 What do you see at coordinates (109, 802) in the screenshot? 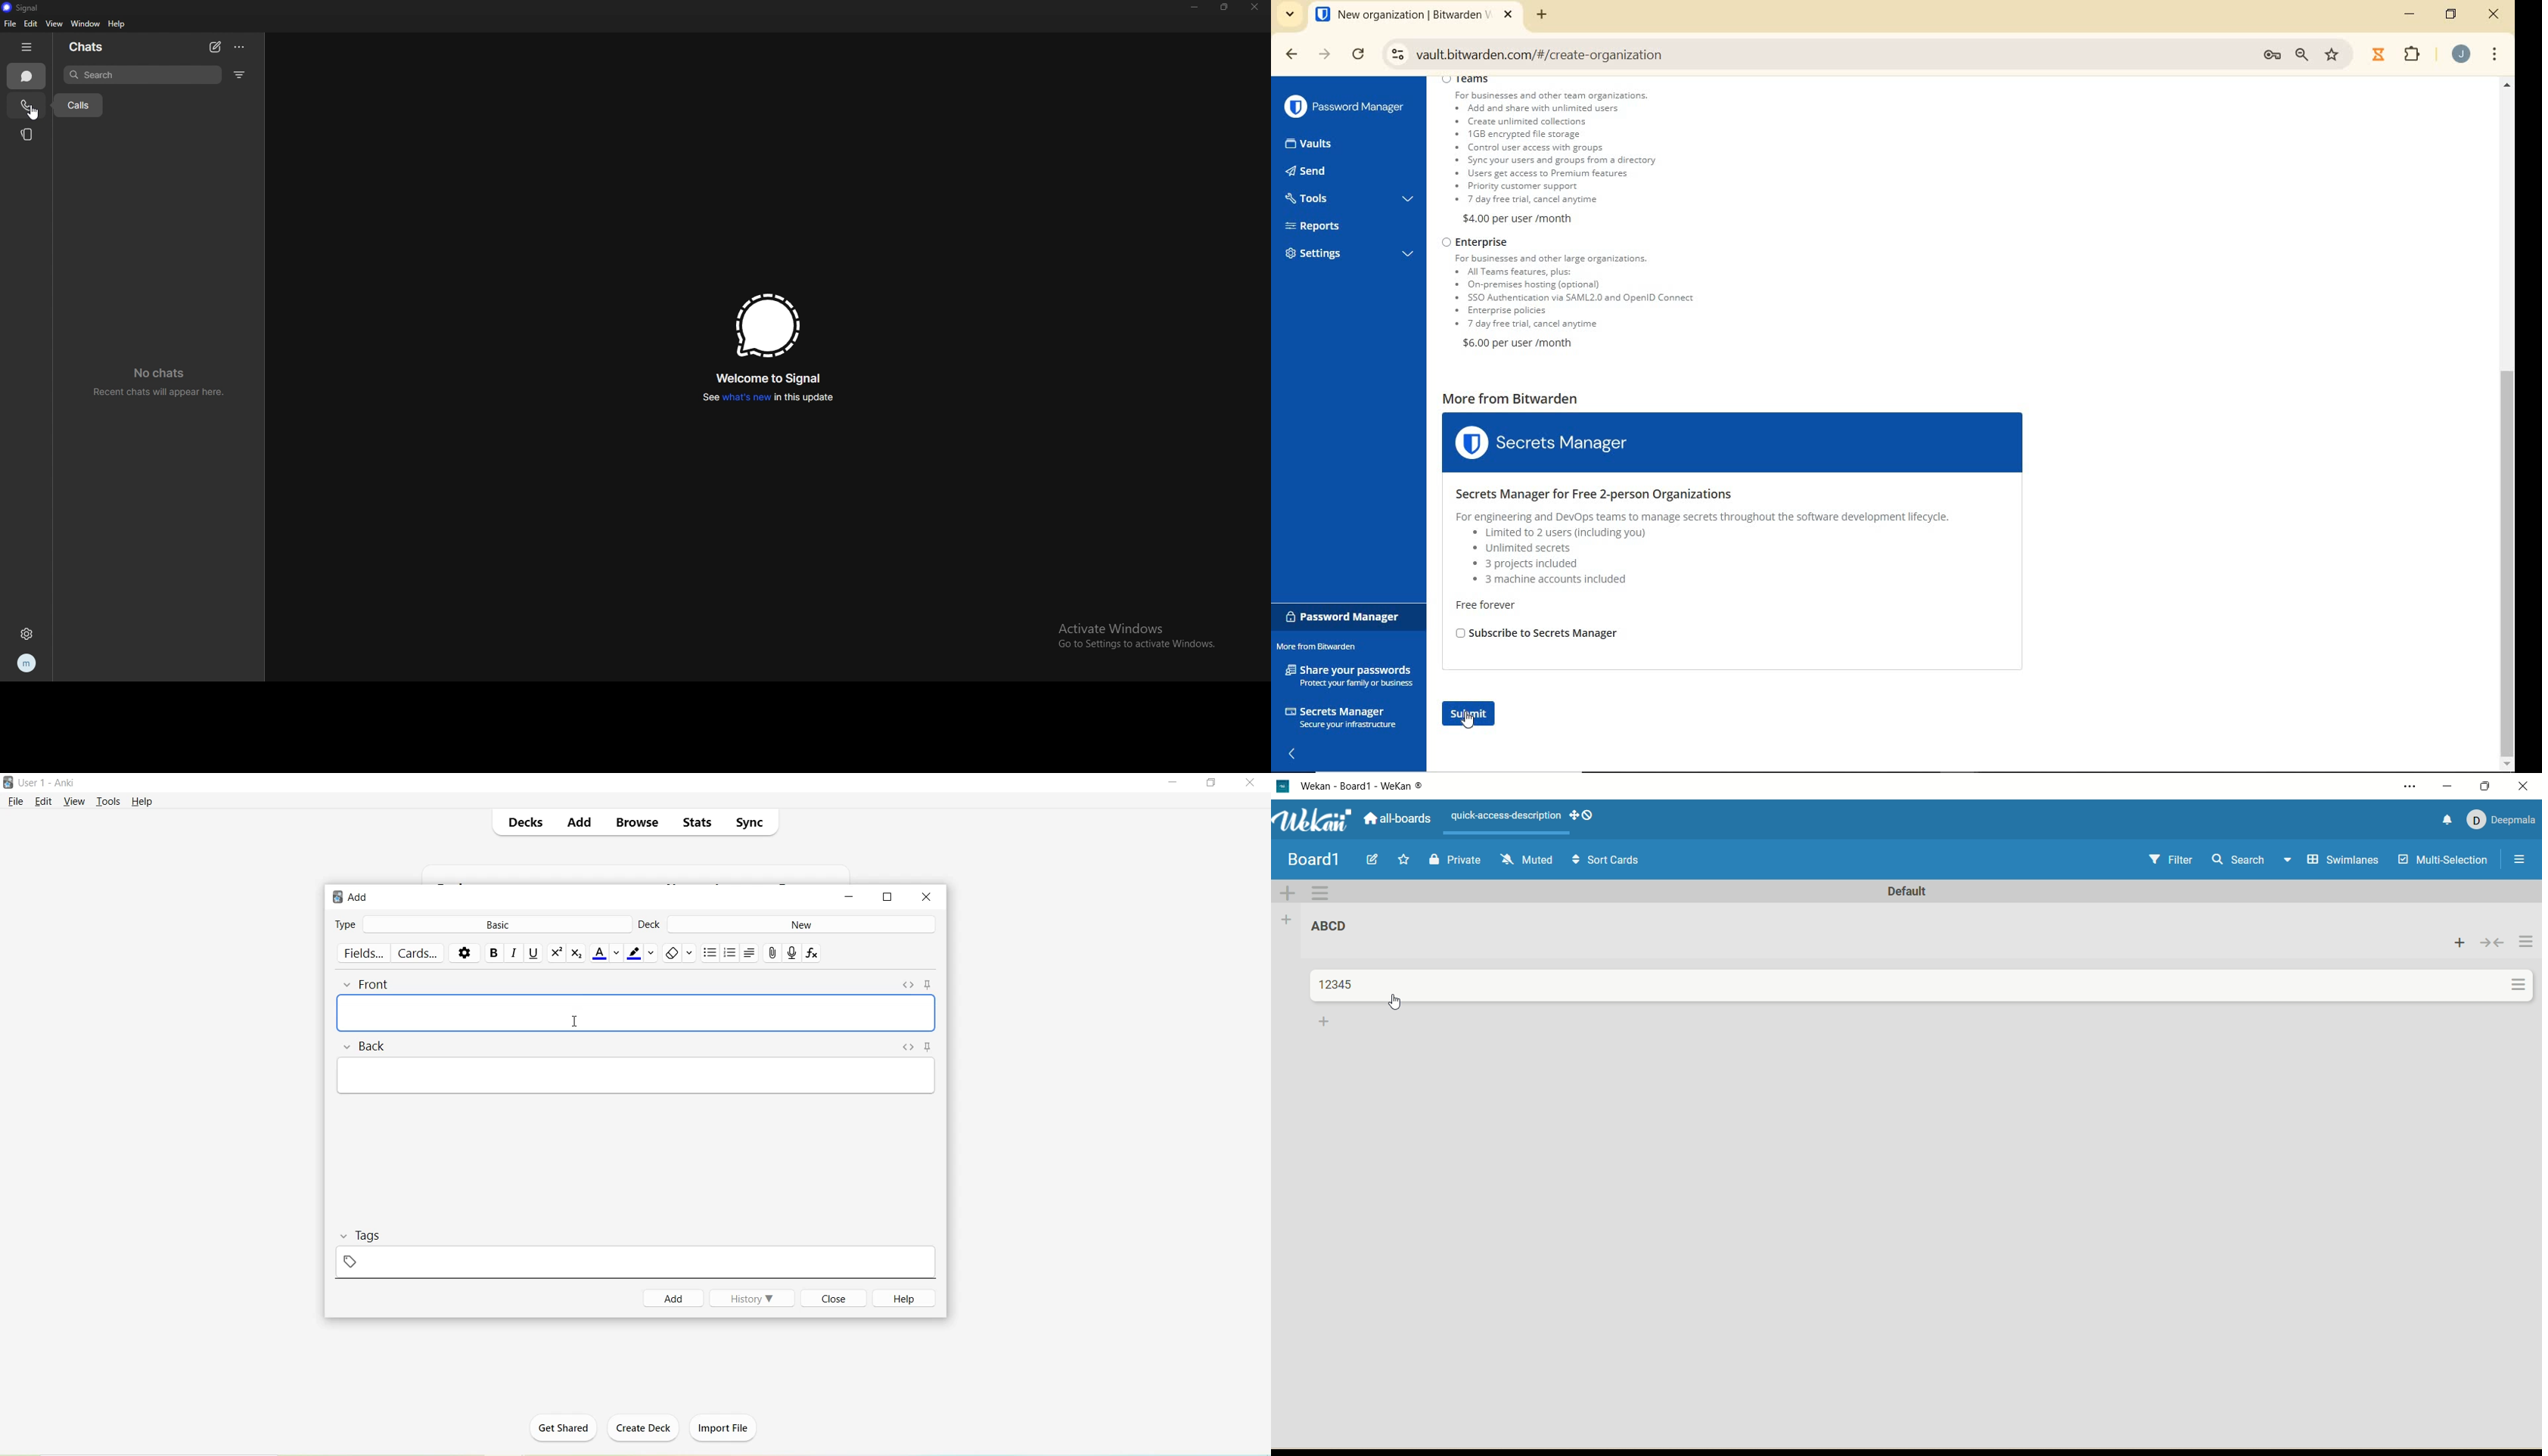
I see `Tools` at bounding box center [109, 802].